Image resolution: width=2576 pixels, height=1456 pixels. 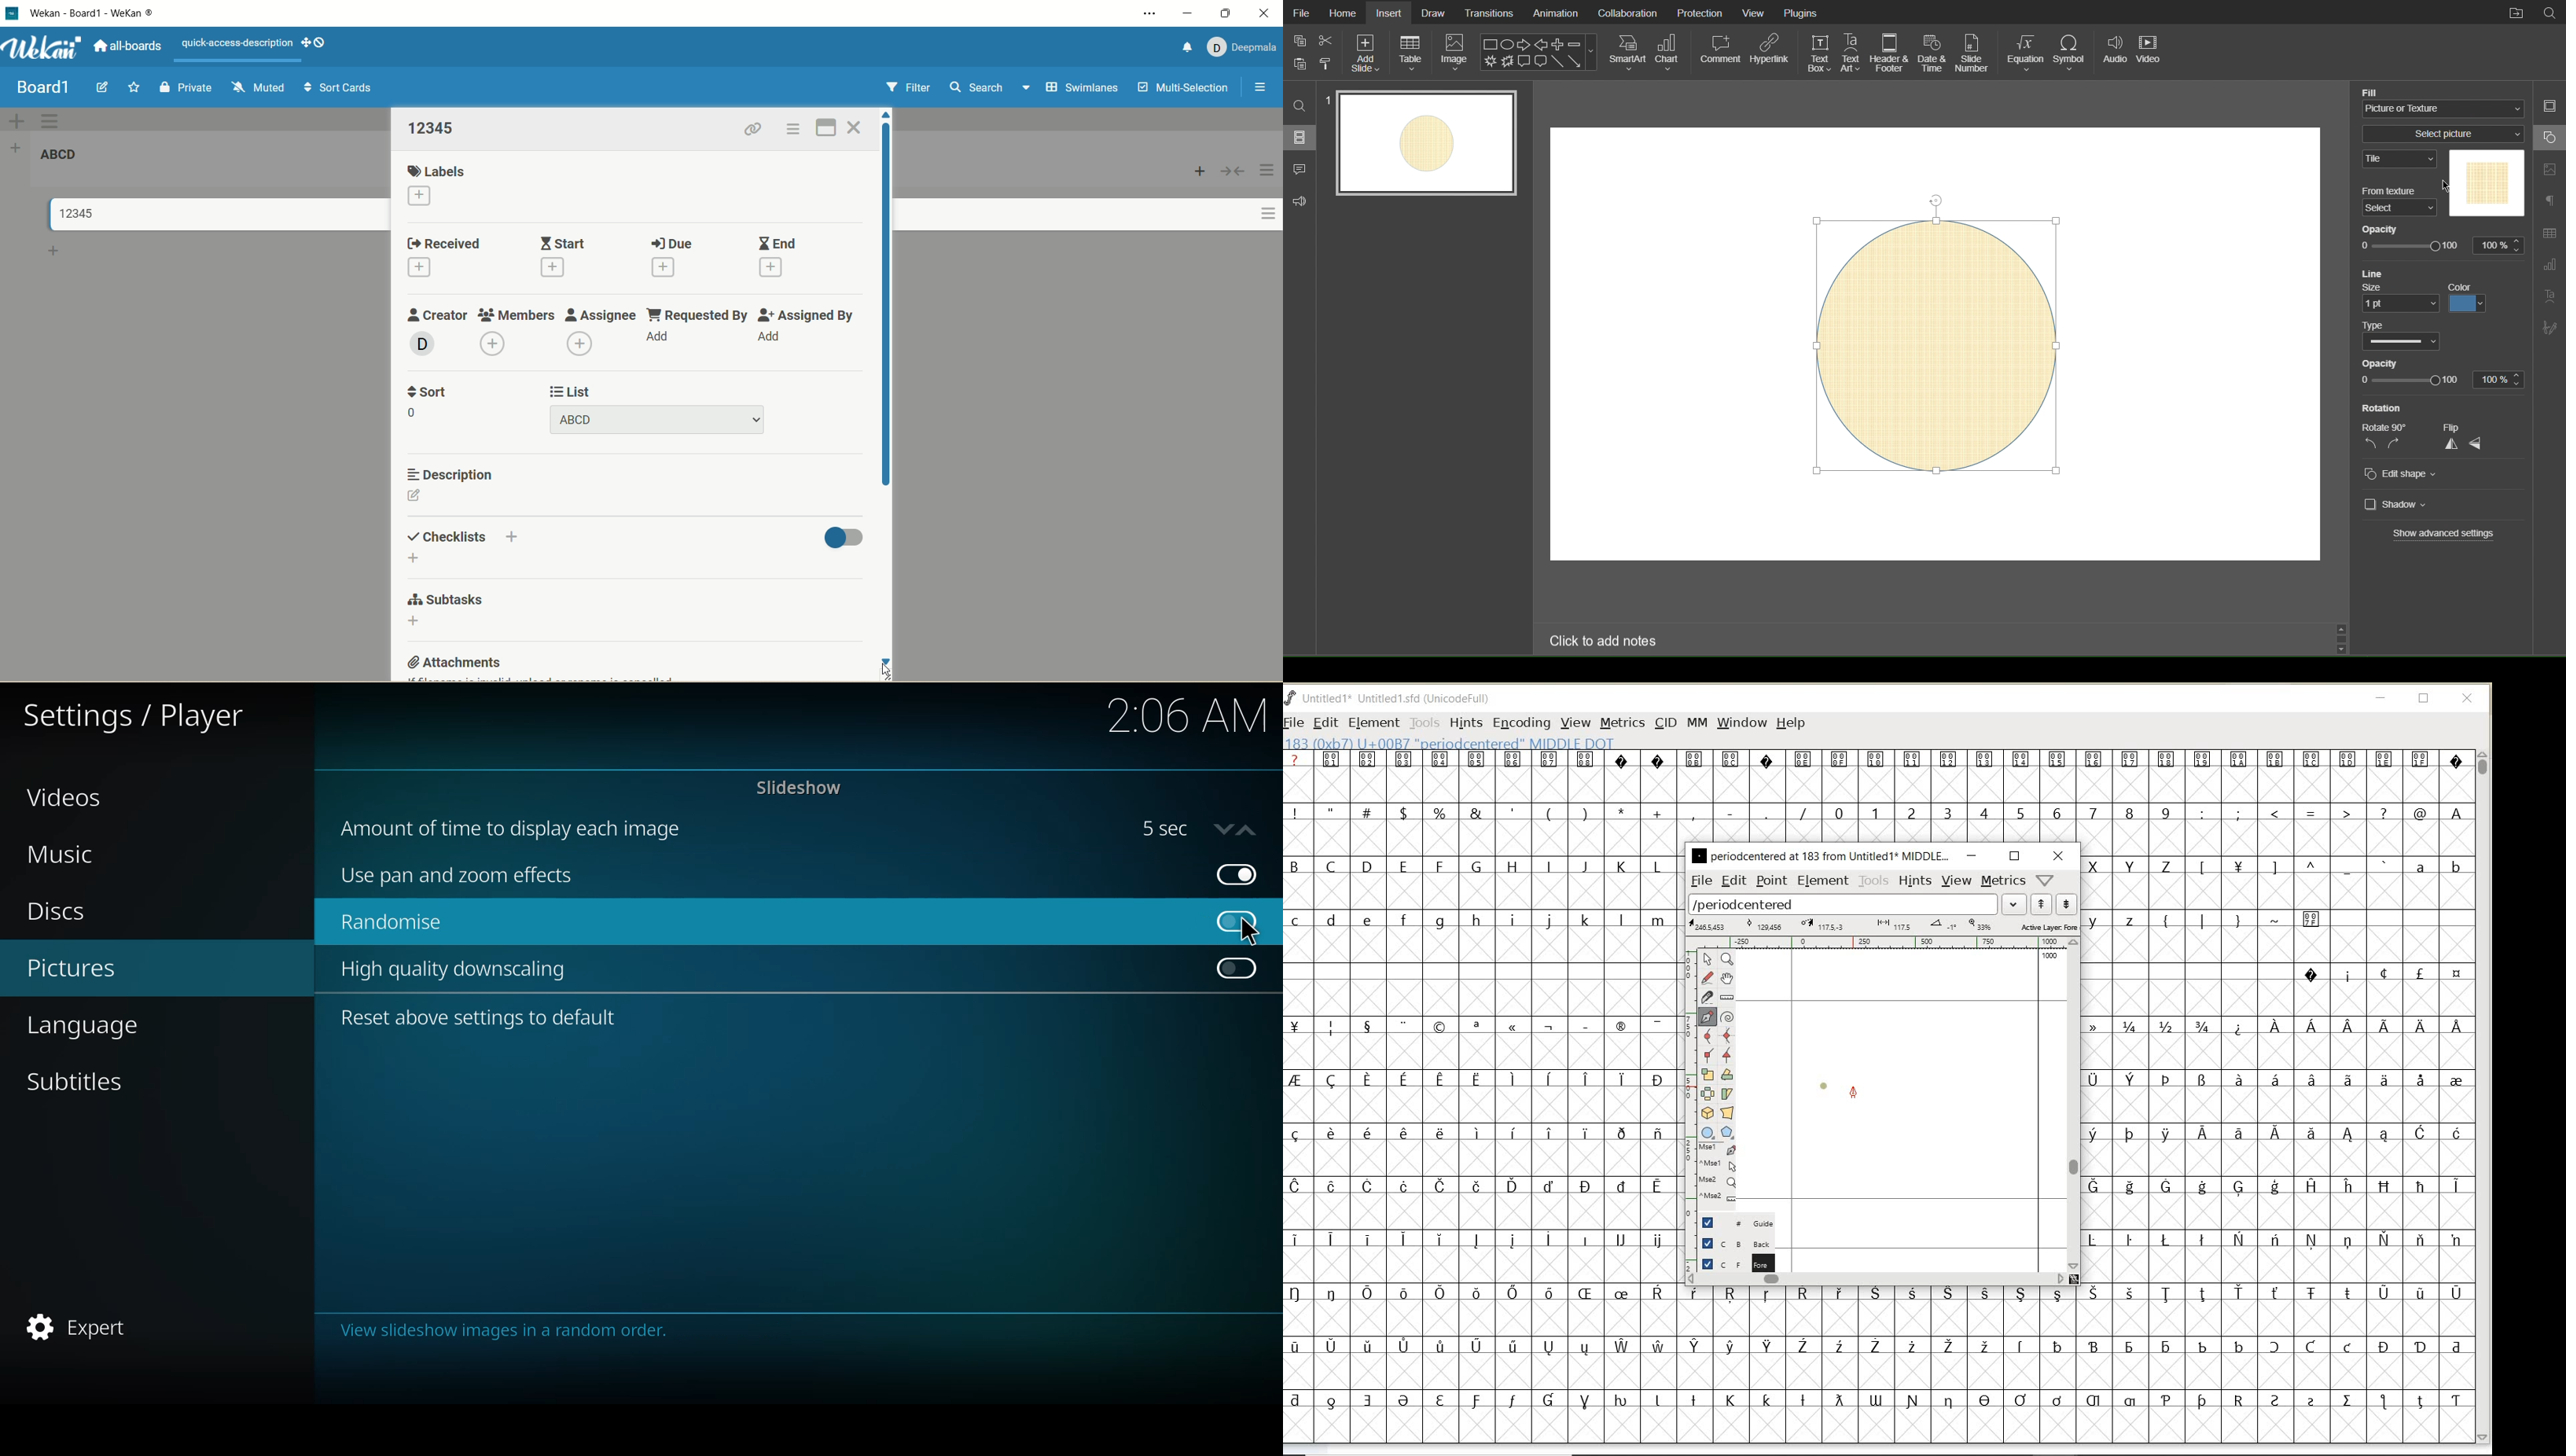 I want to click on vertical scroll bar, so click(x=885, y=323).